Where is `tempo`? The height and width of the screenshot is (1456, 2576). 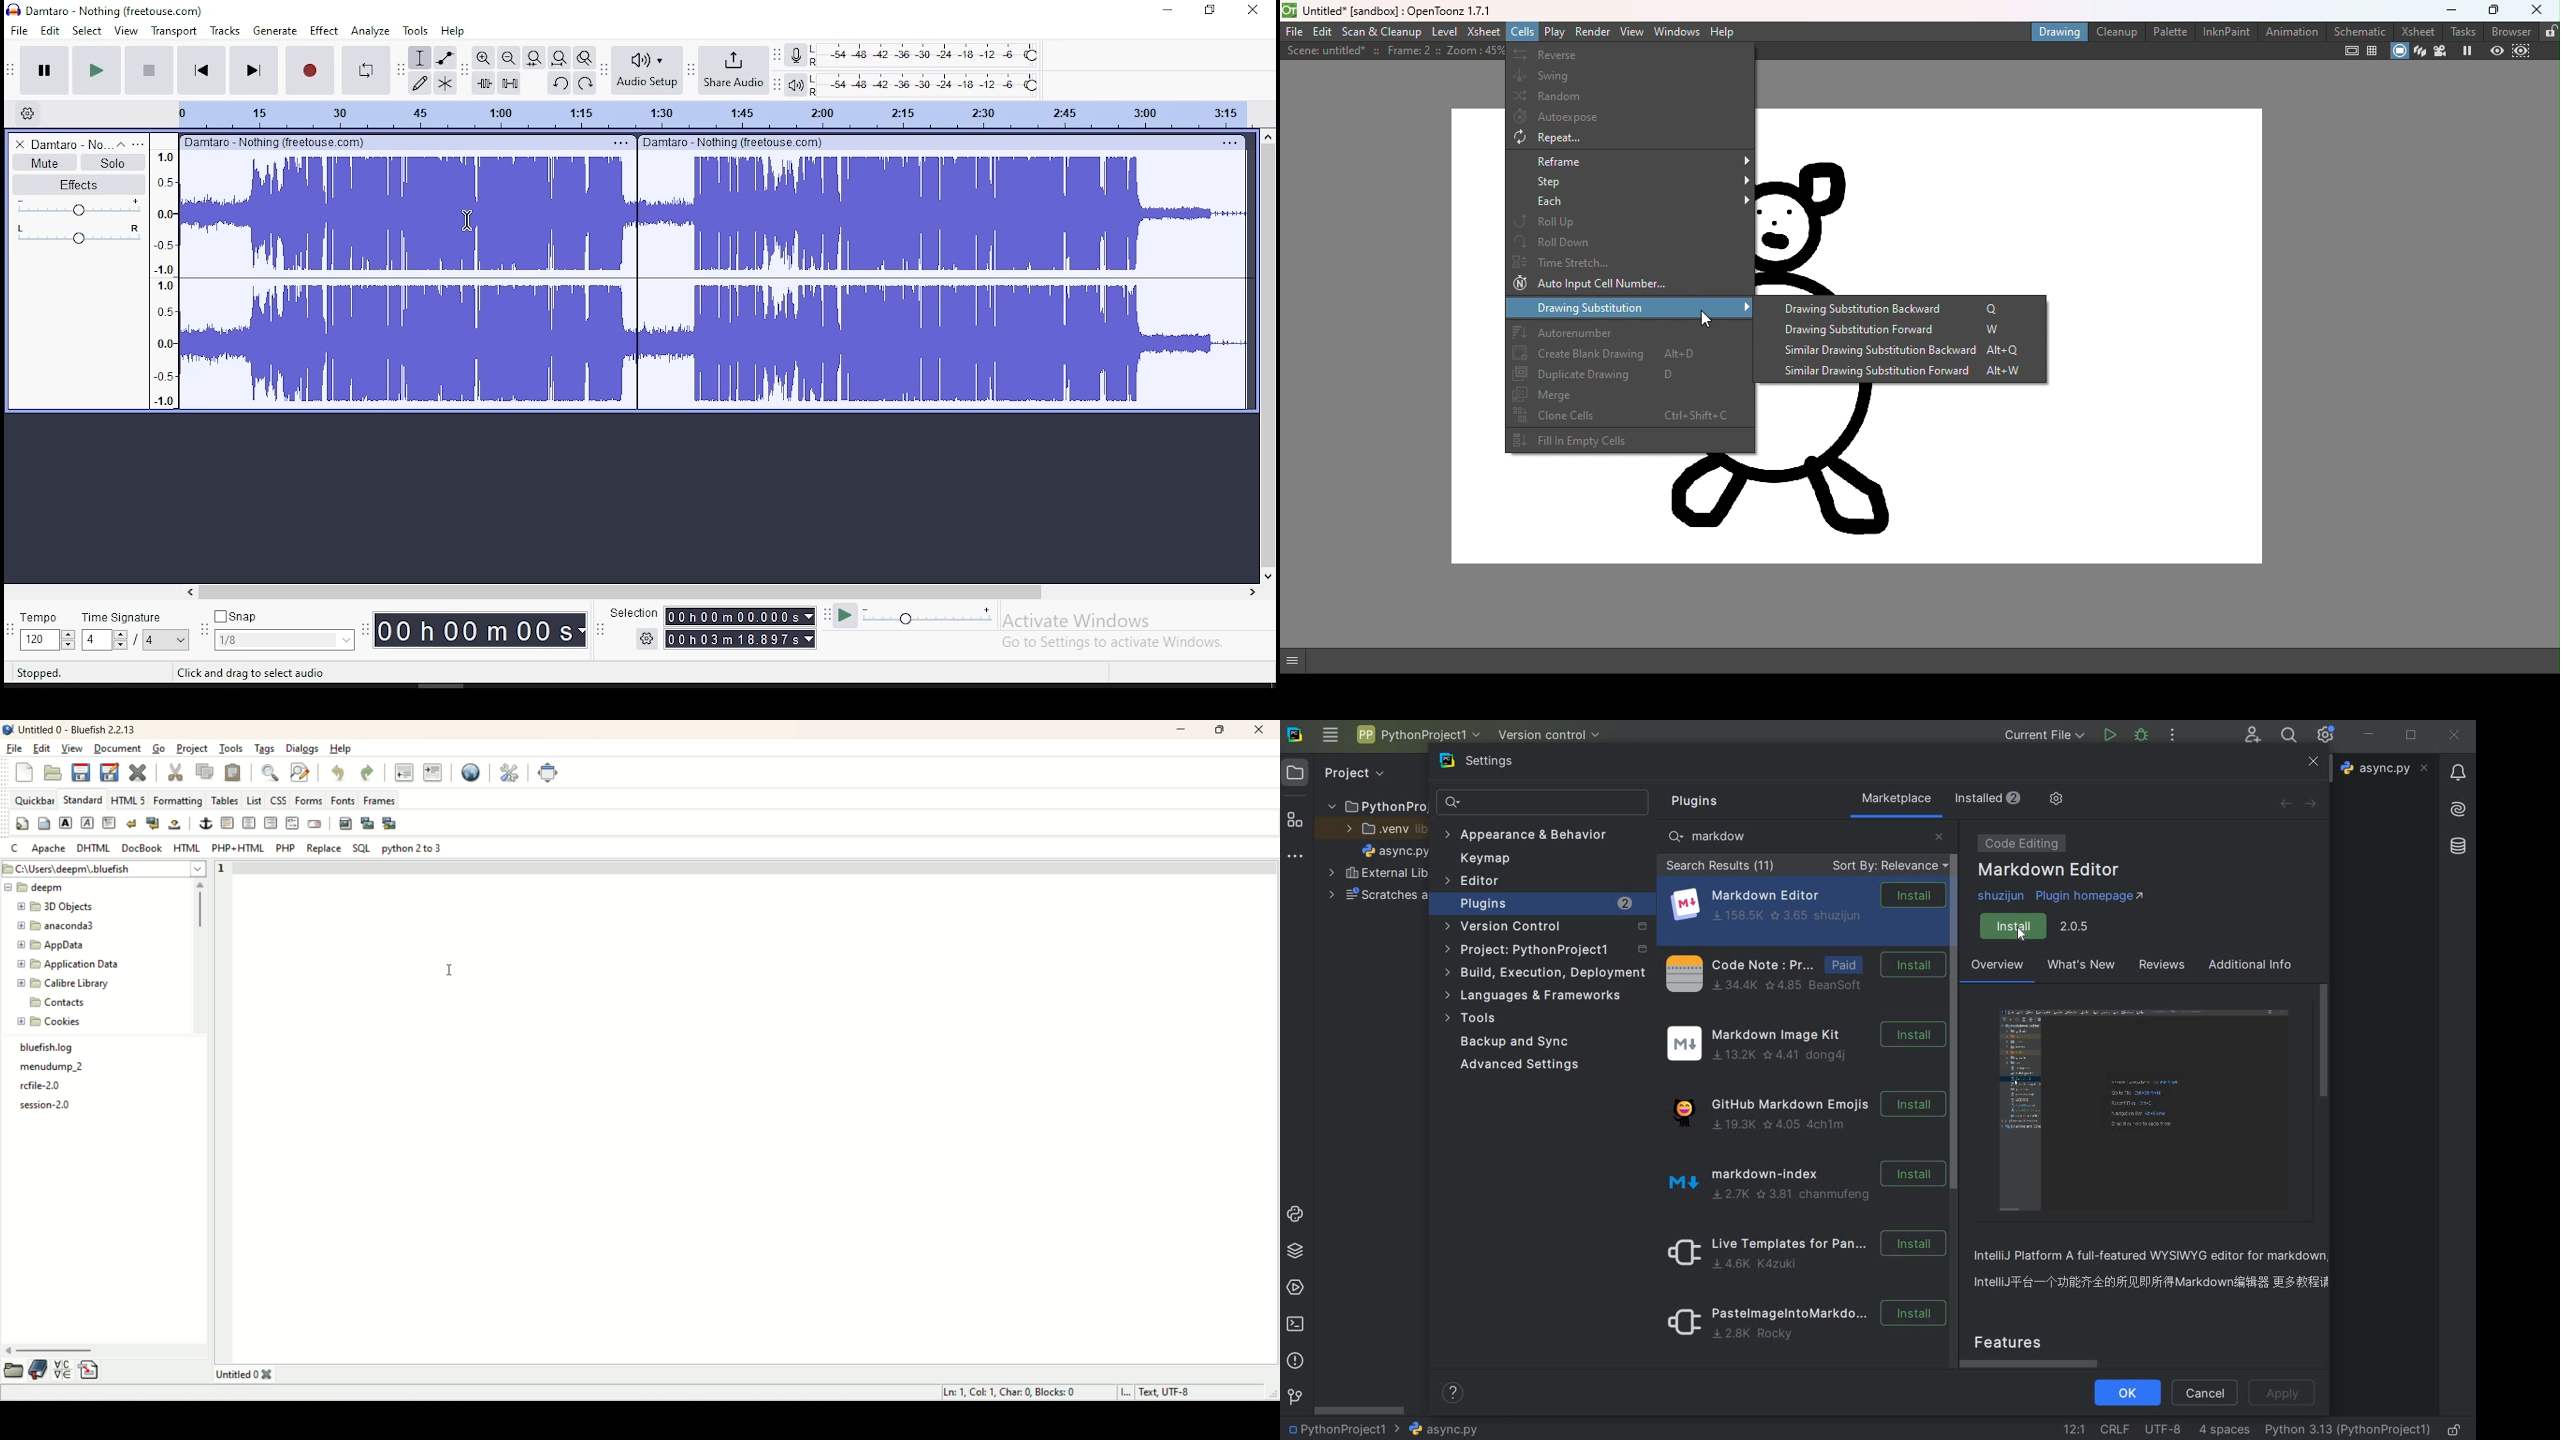 tempo is located at coordinates (39, 617).